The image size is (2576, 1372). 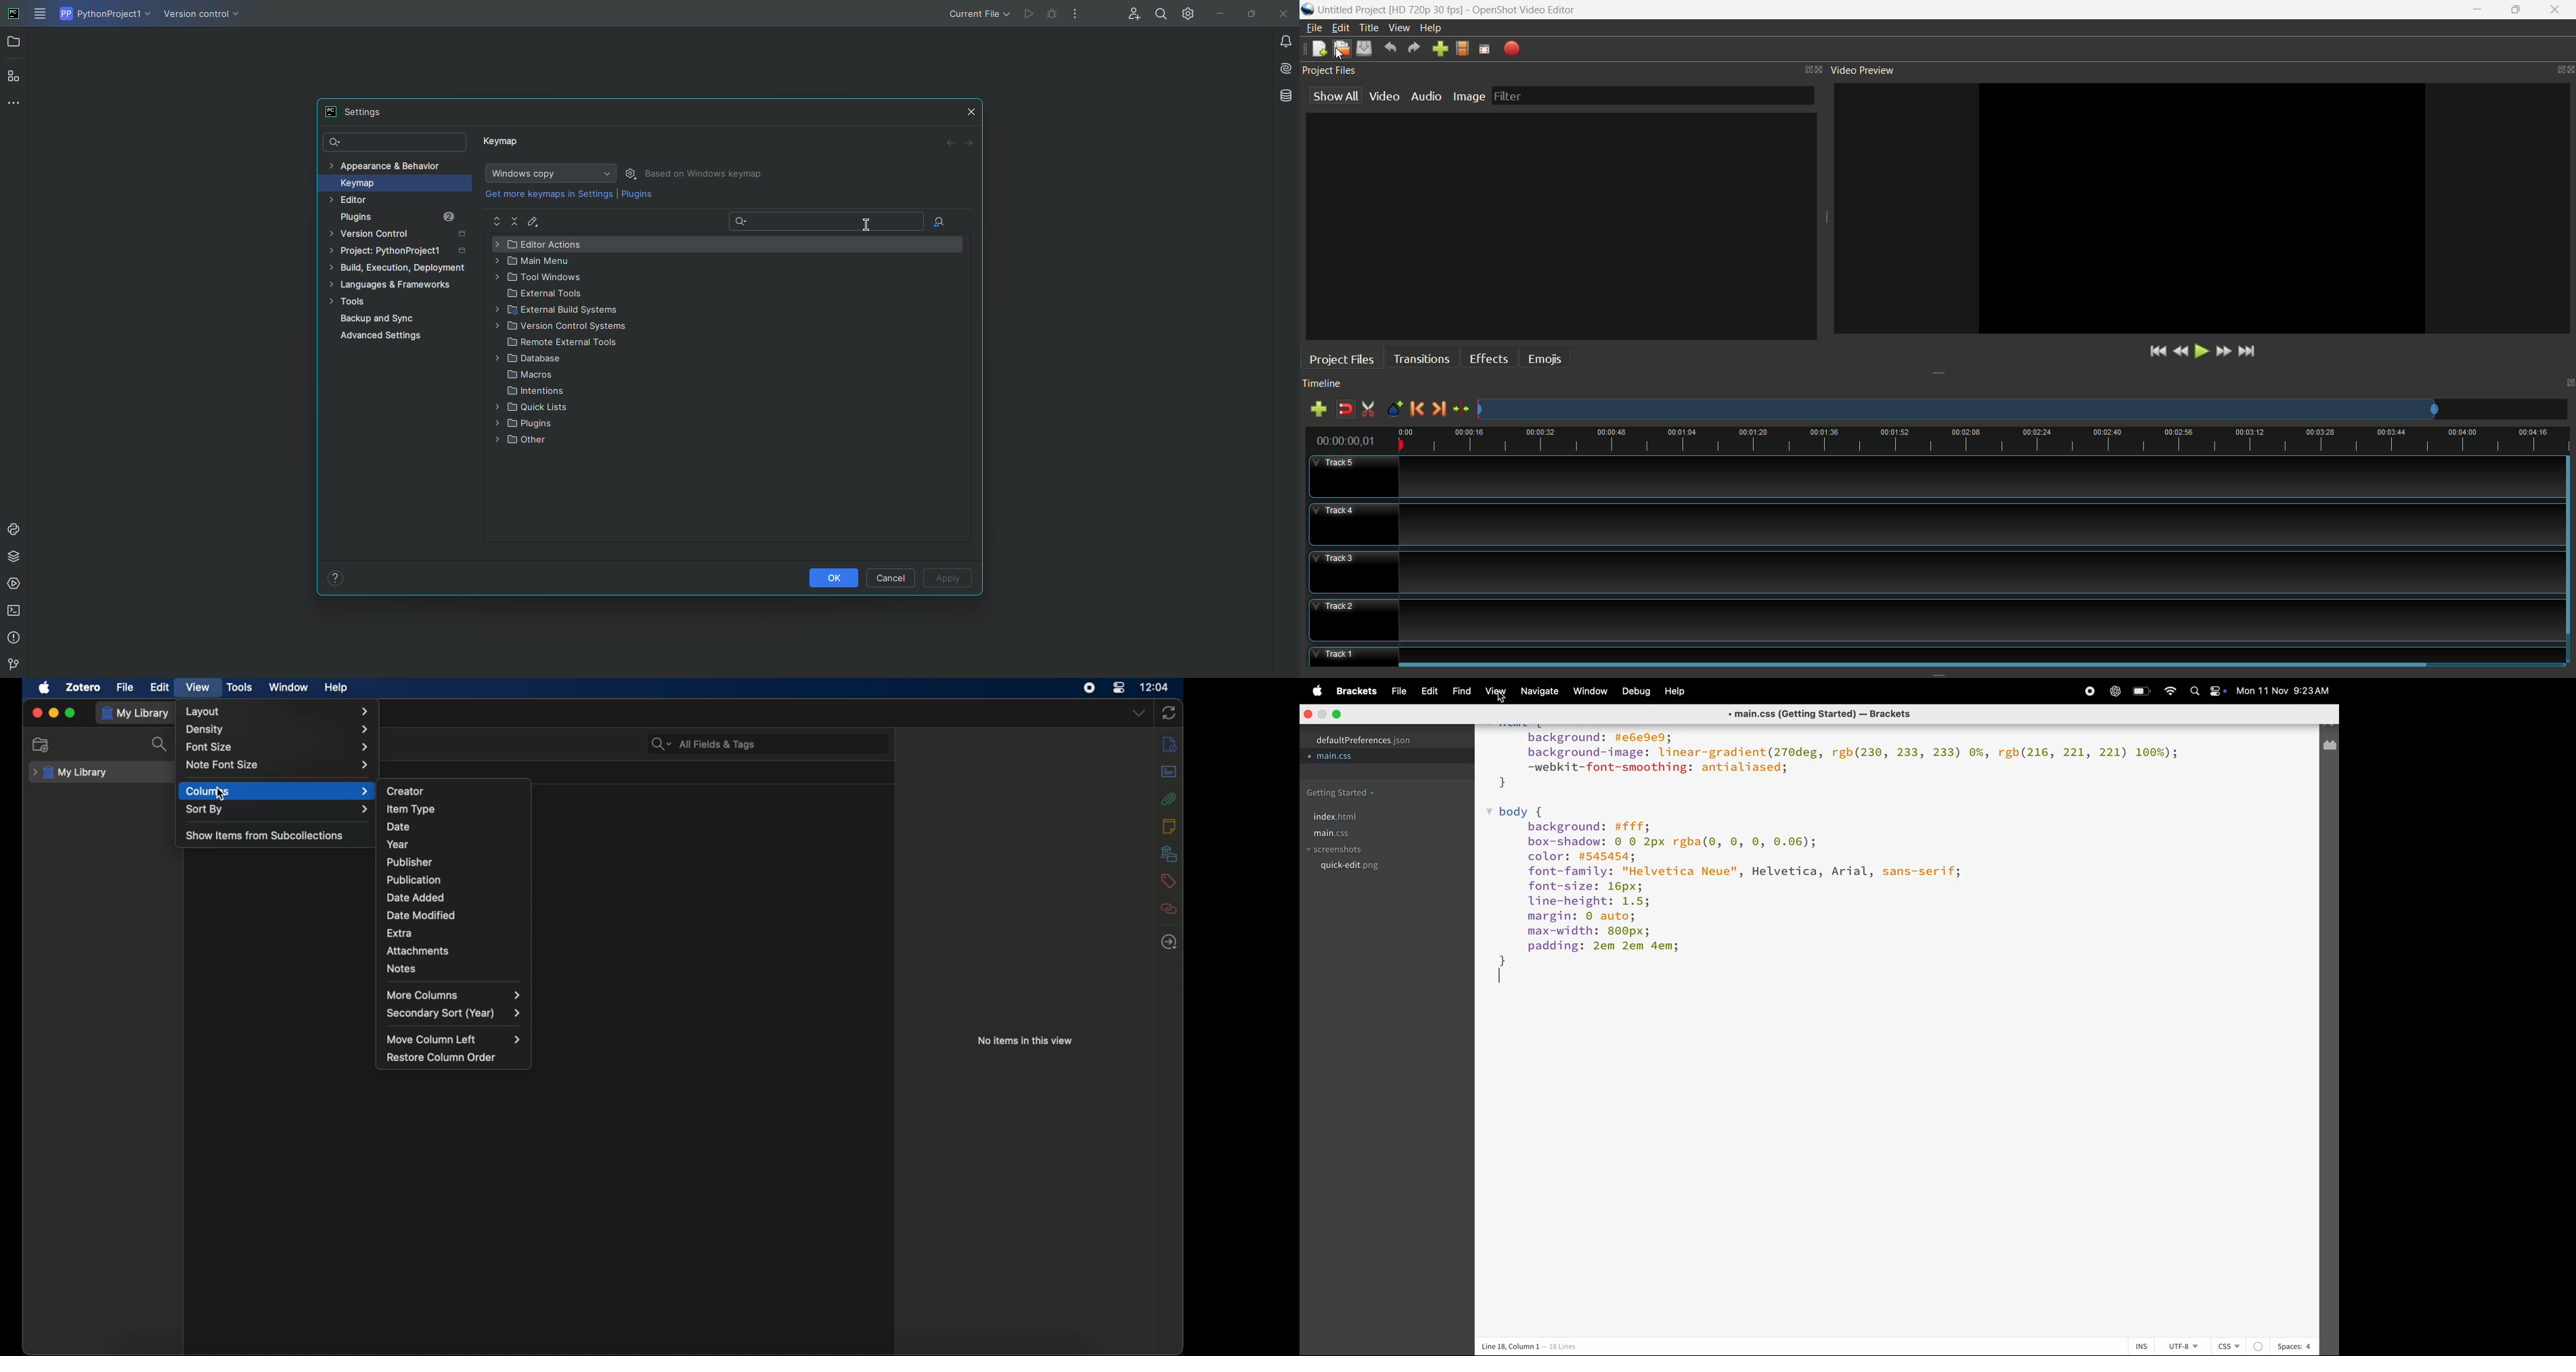 I want to click on secondary sort, so click(x=455, y=1013).